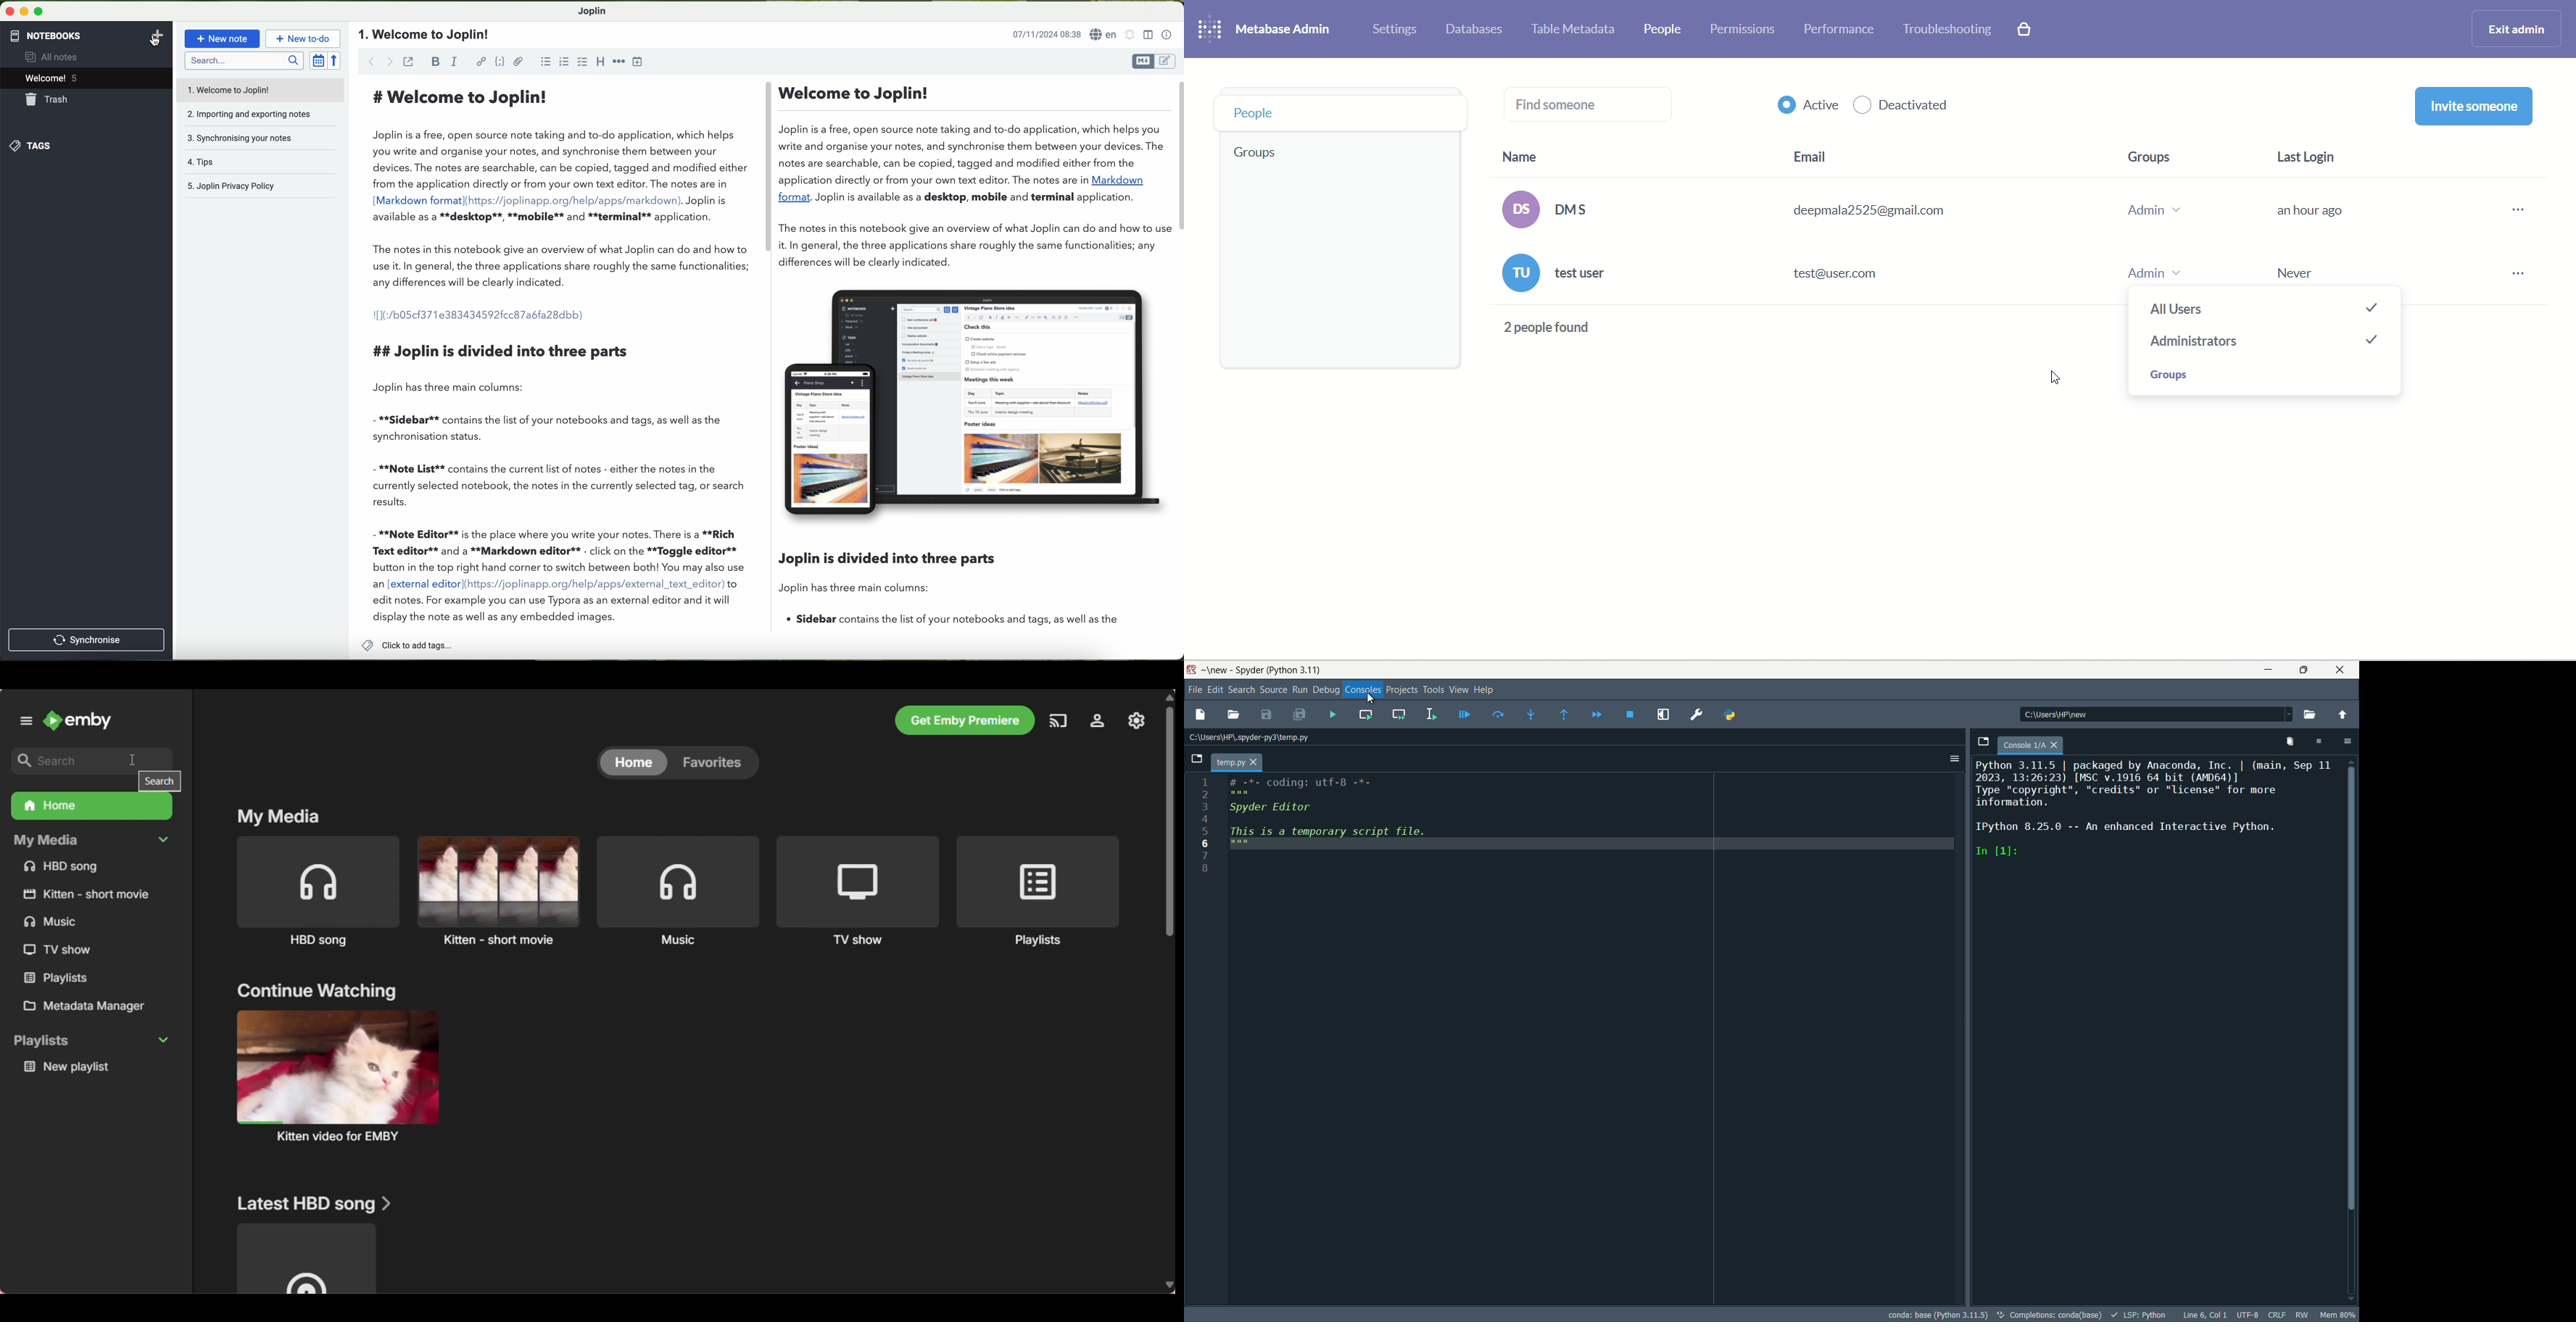 The image size is (2576, 1344). What do you see at coordinates (242, 61) in the screenshot?
I see `search bar` at bounding box center [242, 61].